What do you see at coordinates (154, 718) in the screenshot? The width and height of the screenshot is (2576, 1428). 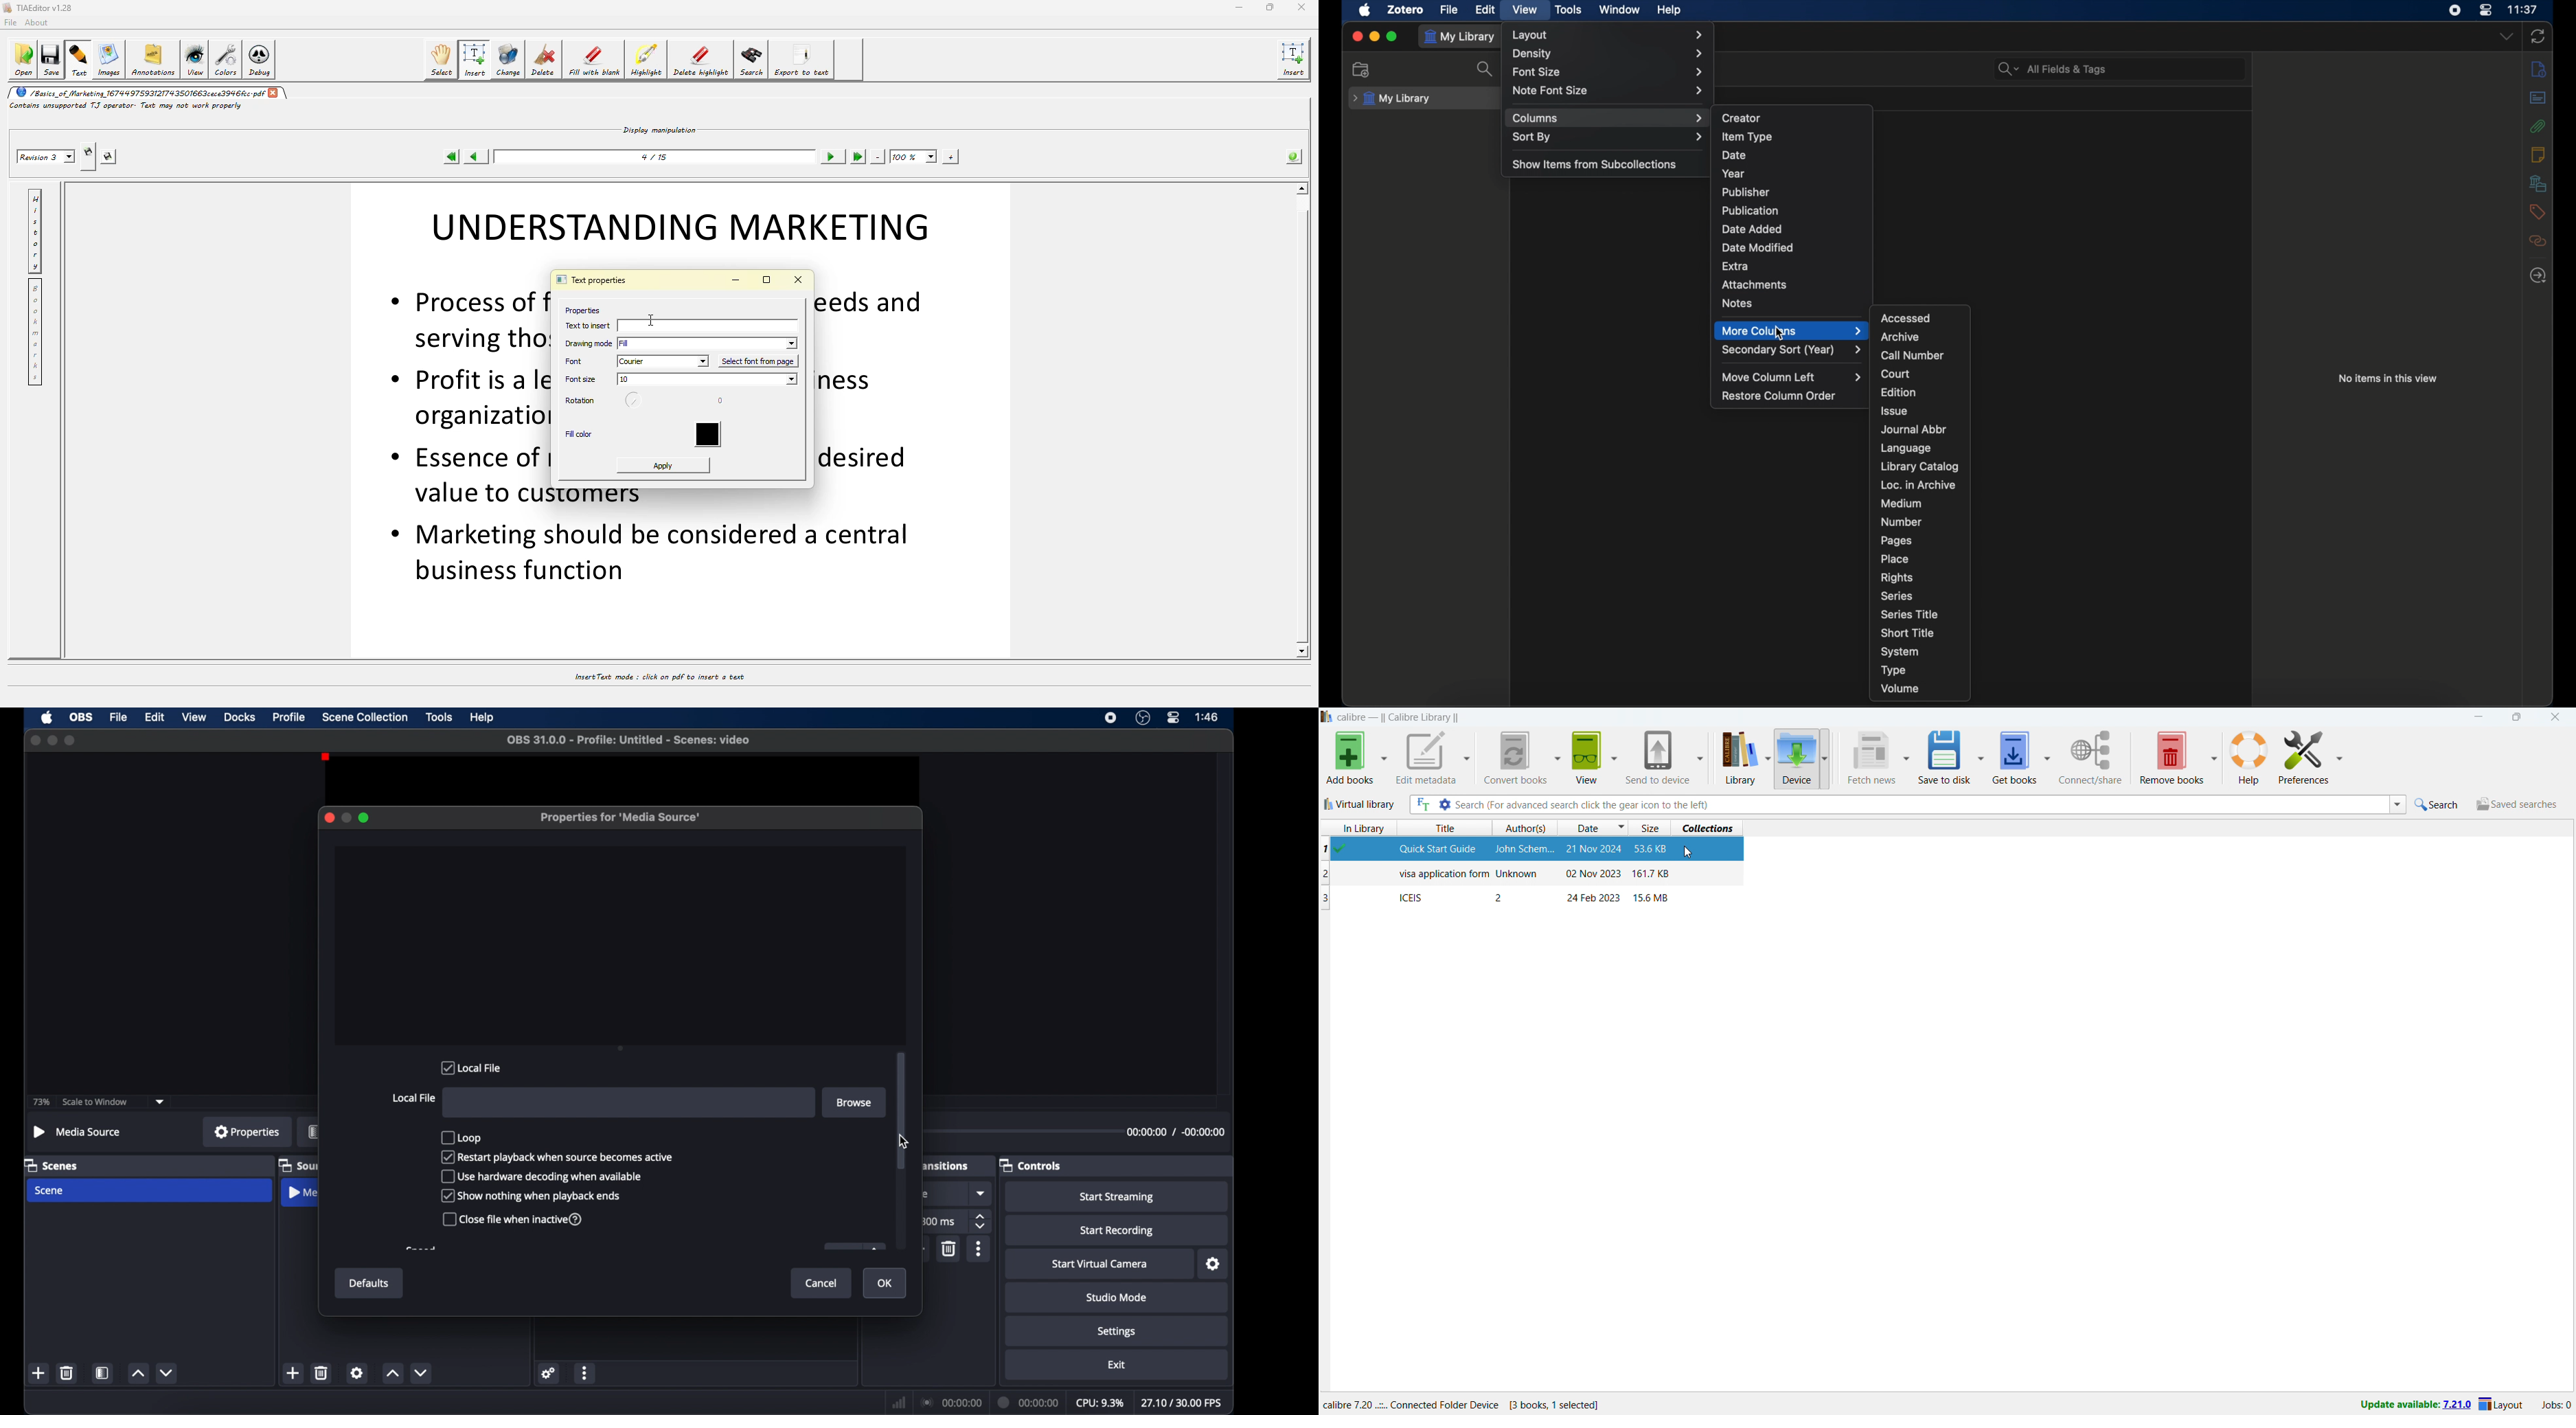 I see `edit` at bounding box center [154, 718].